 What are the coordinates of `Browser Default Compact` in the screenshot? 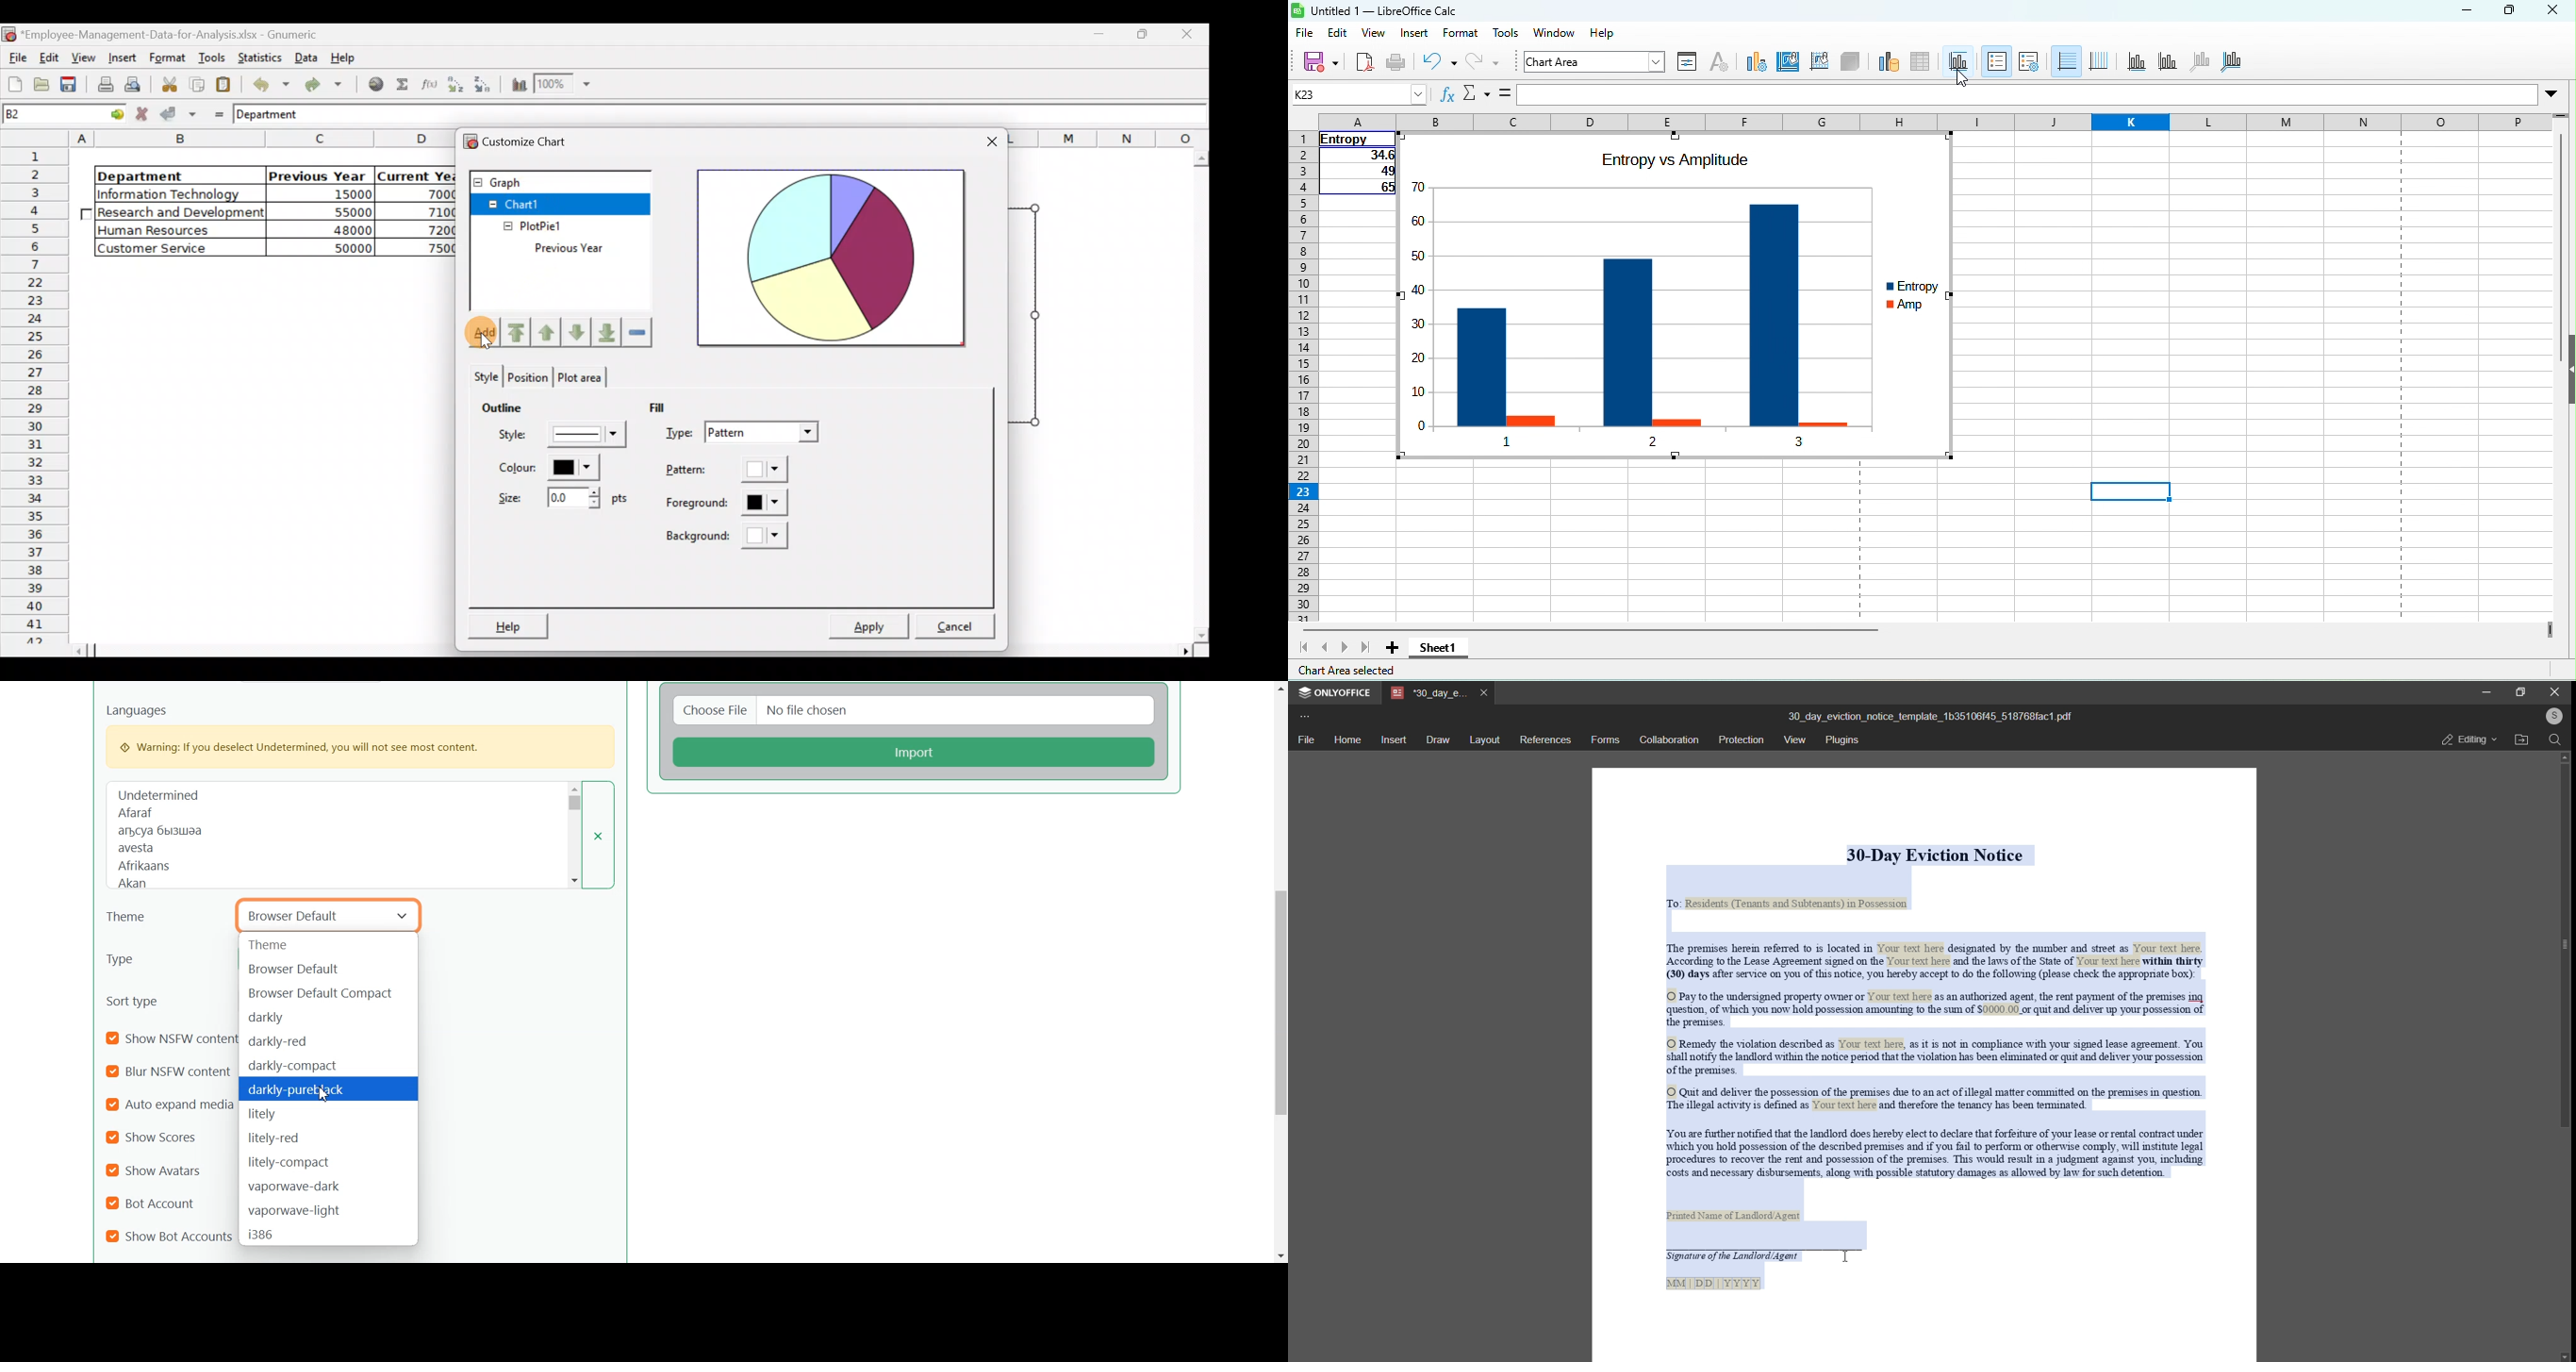 It's located at (329, 992).